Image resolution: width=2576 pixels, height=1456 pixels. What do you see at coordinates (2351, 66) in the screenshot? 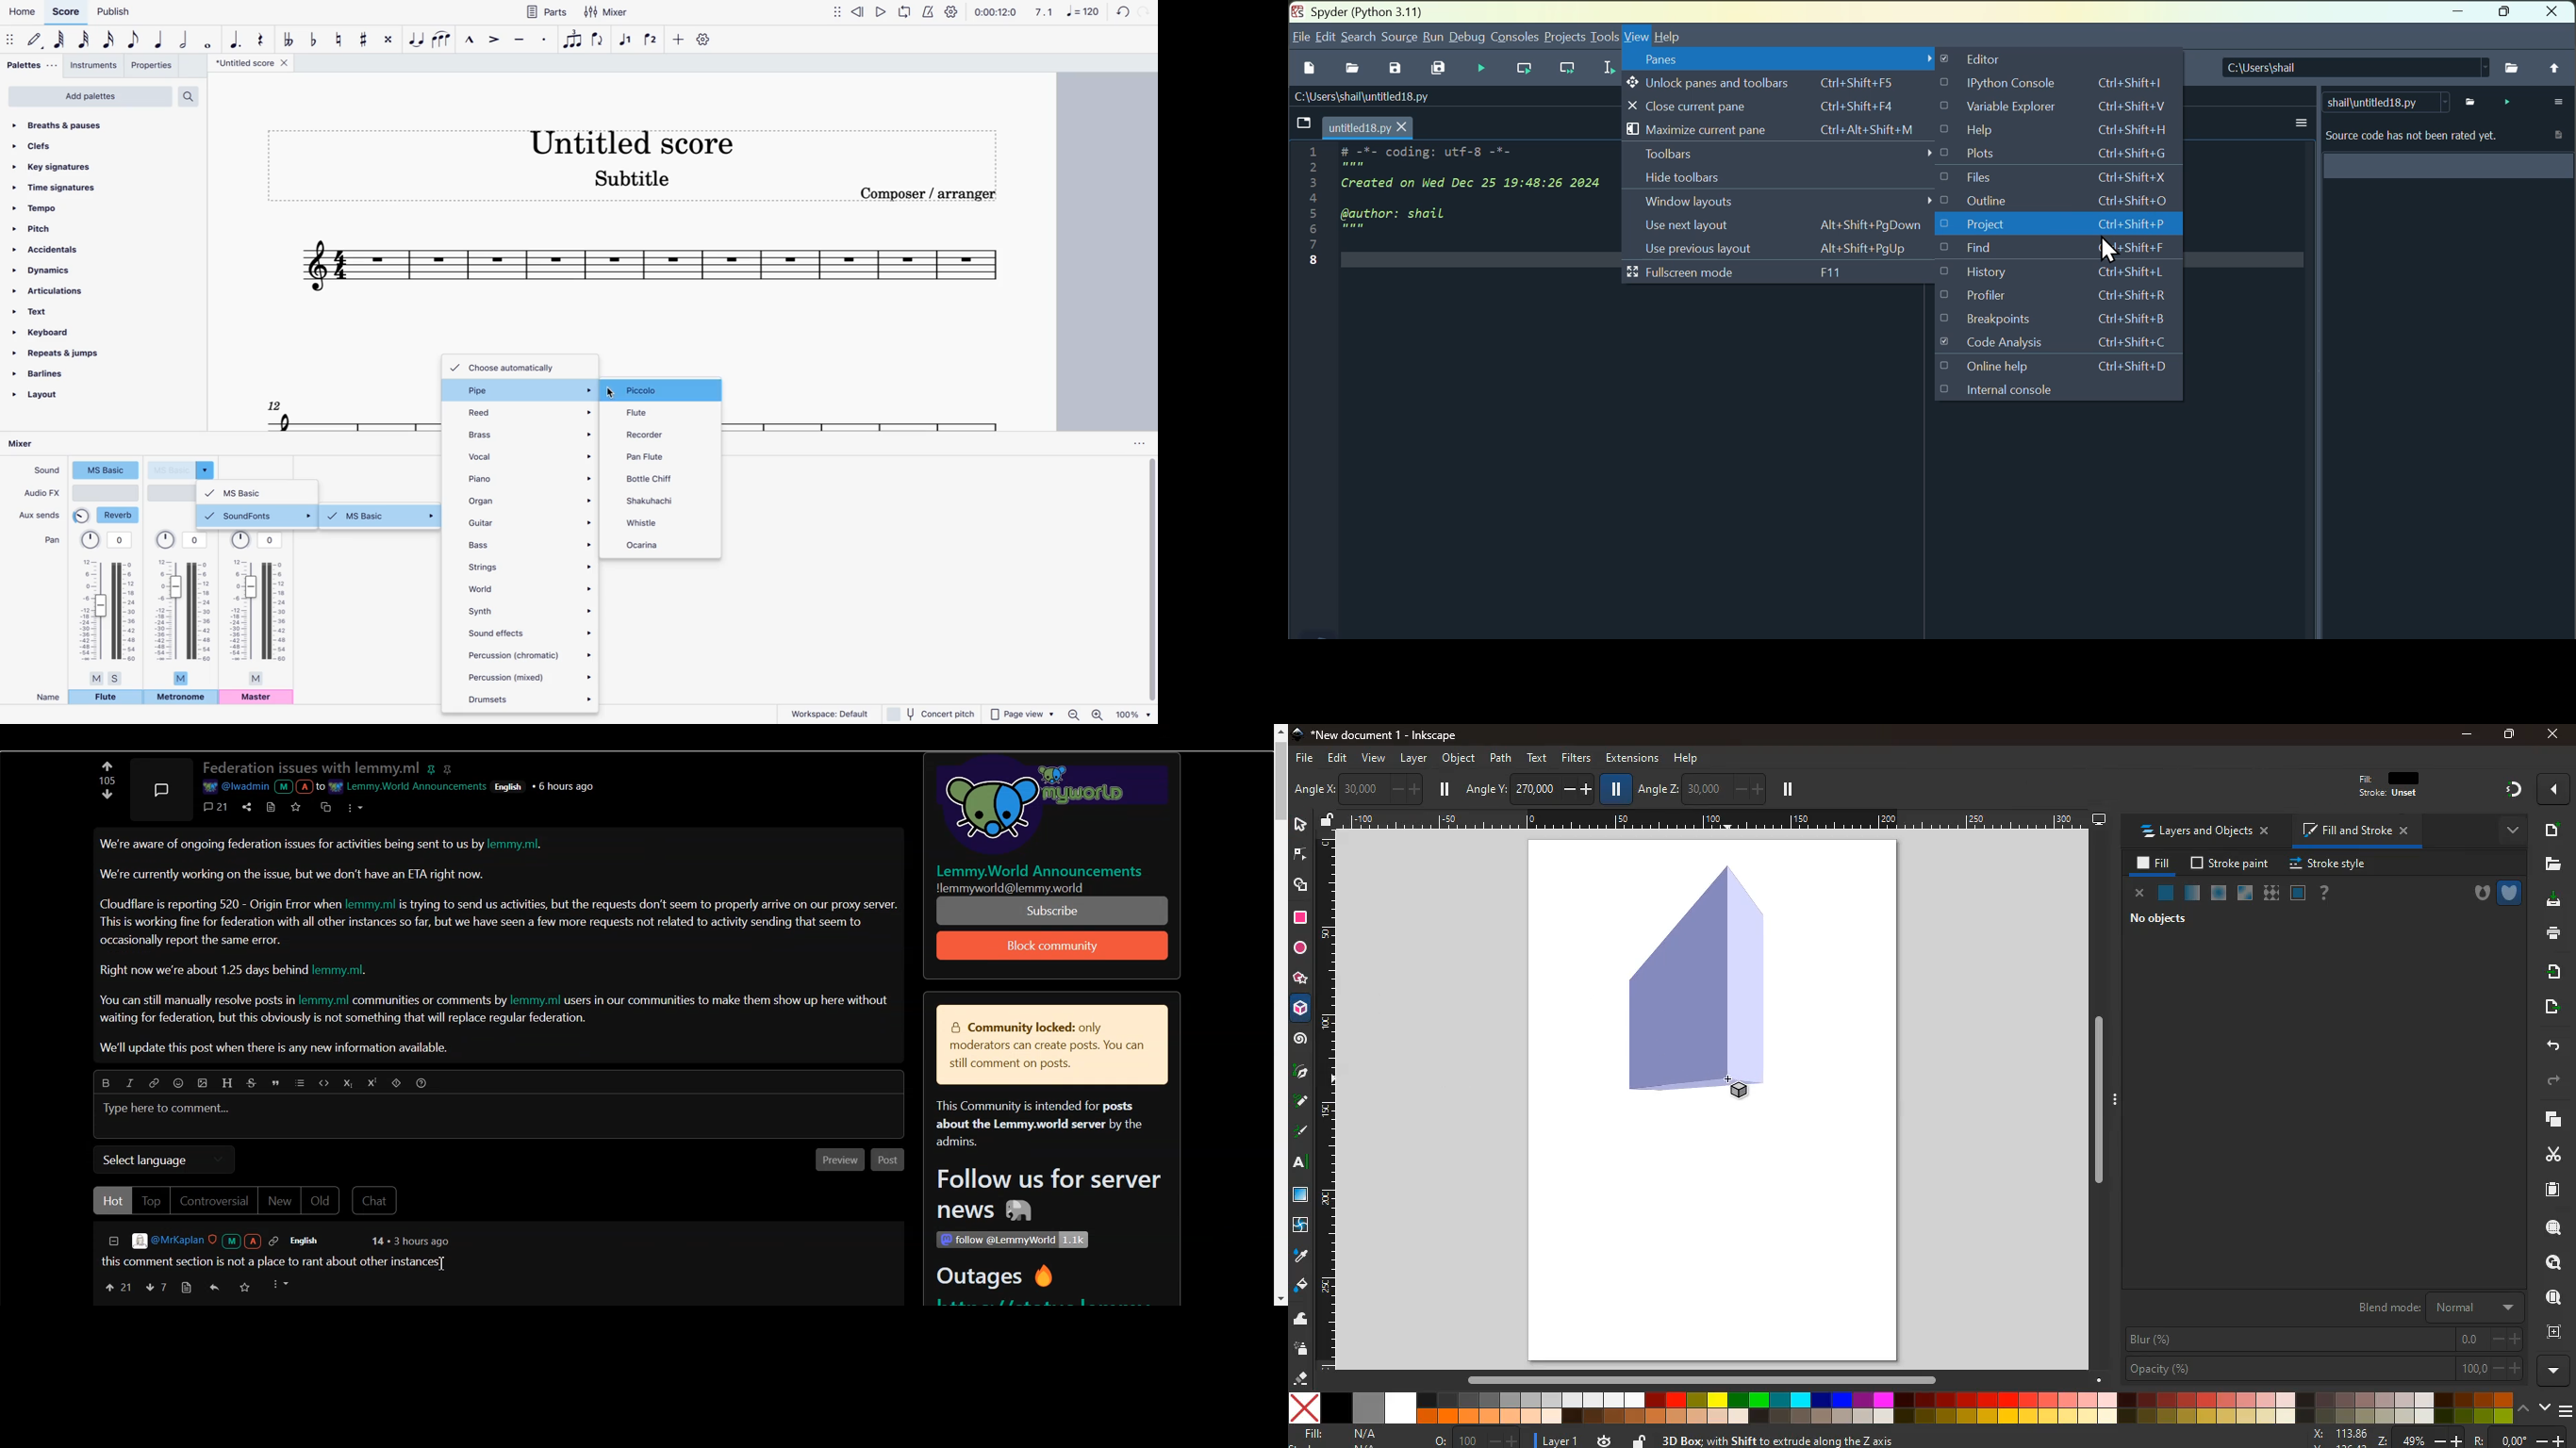
I see `C:\Users\shail` at bounding box center [2351, 66].